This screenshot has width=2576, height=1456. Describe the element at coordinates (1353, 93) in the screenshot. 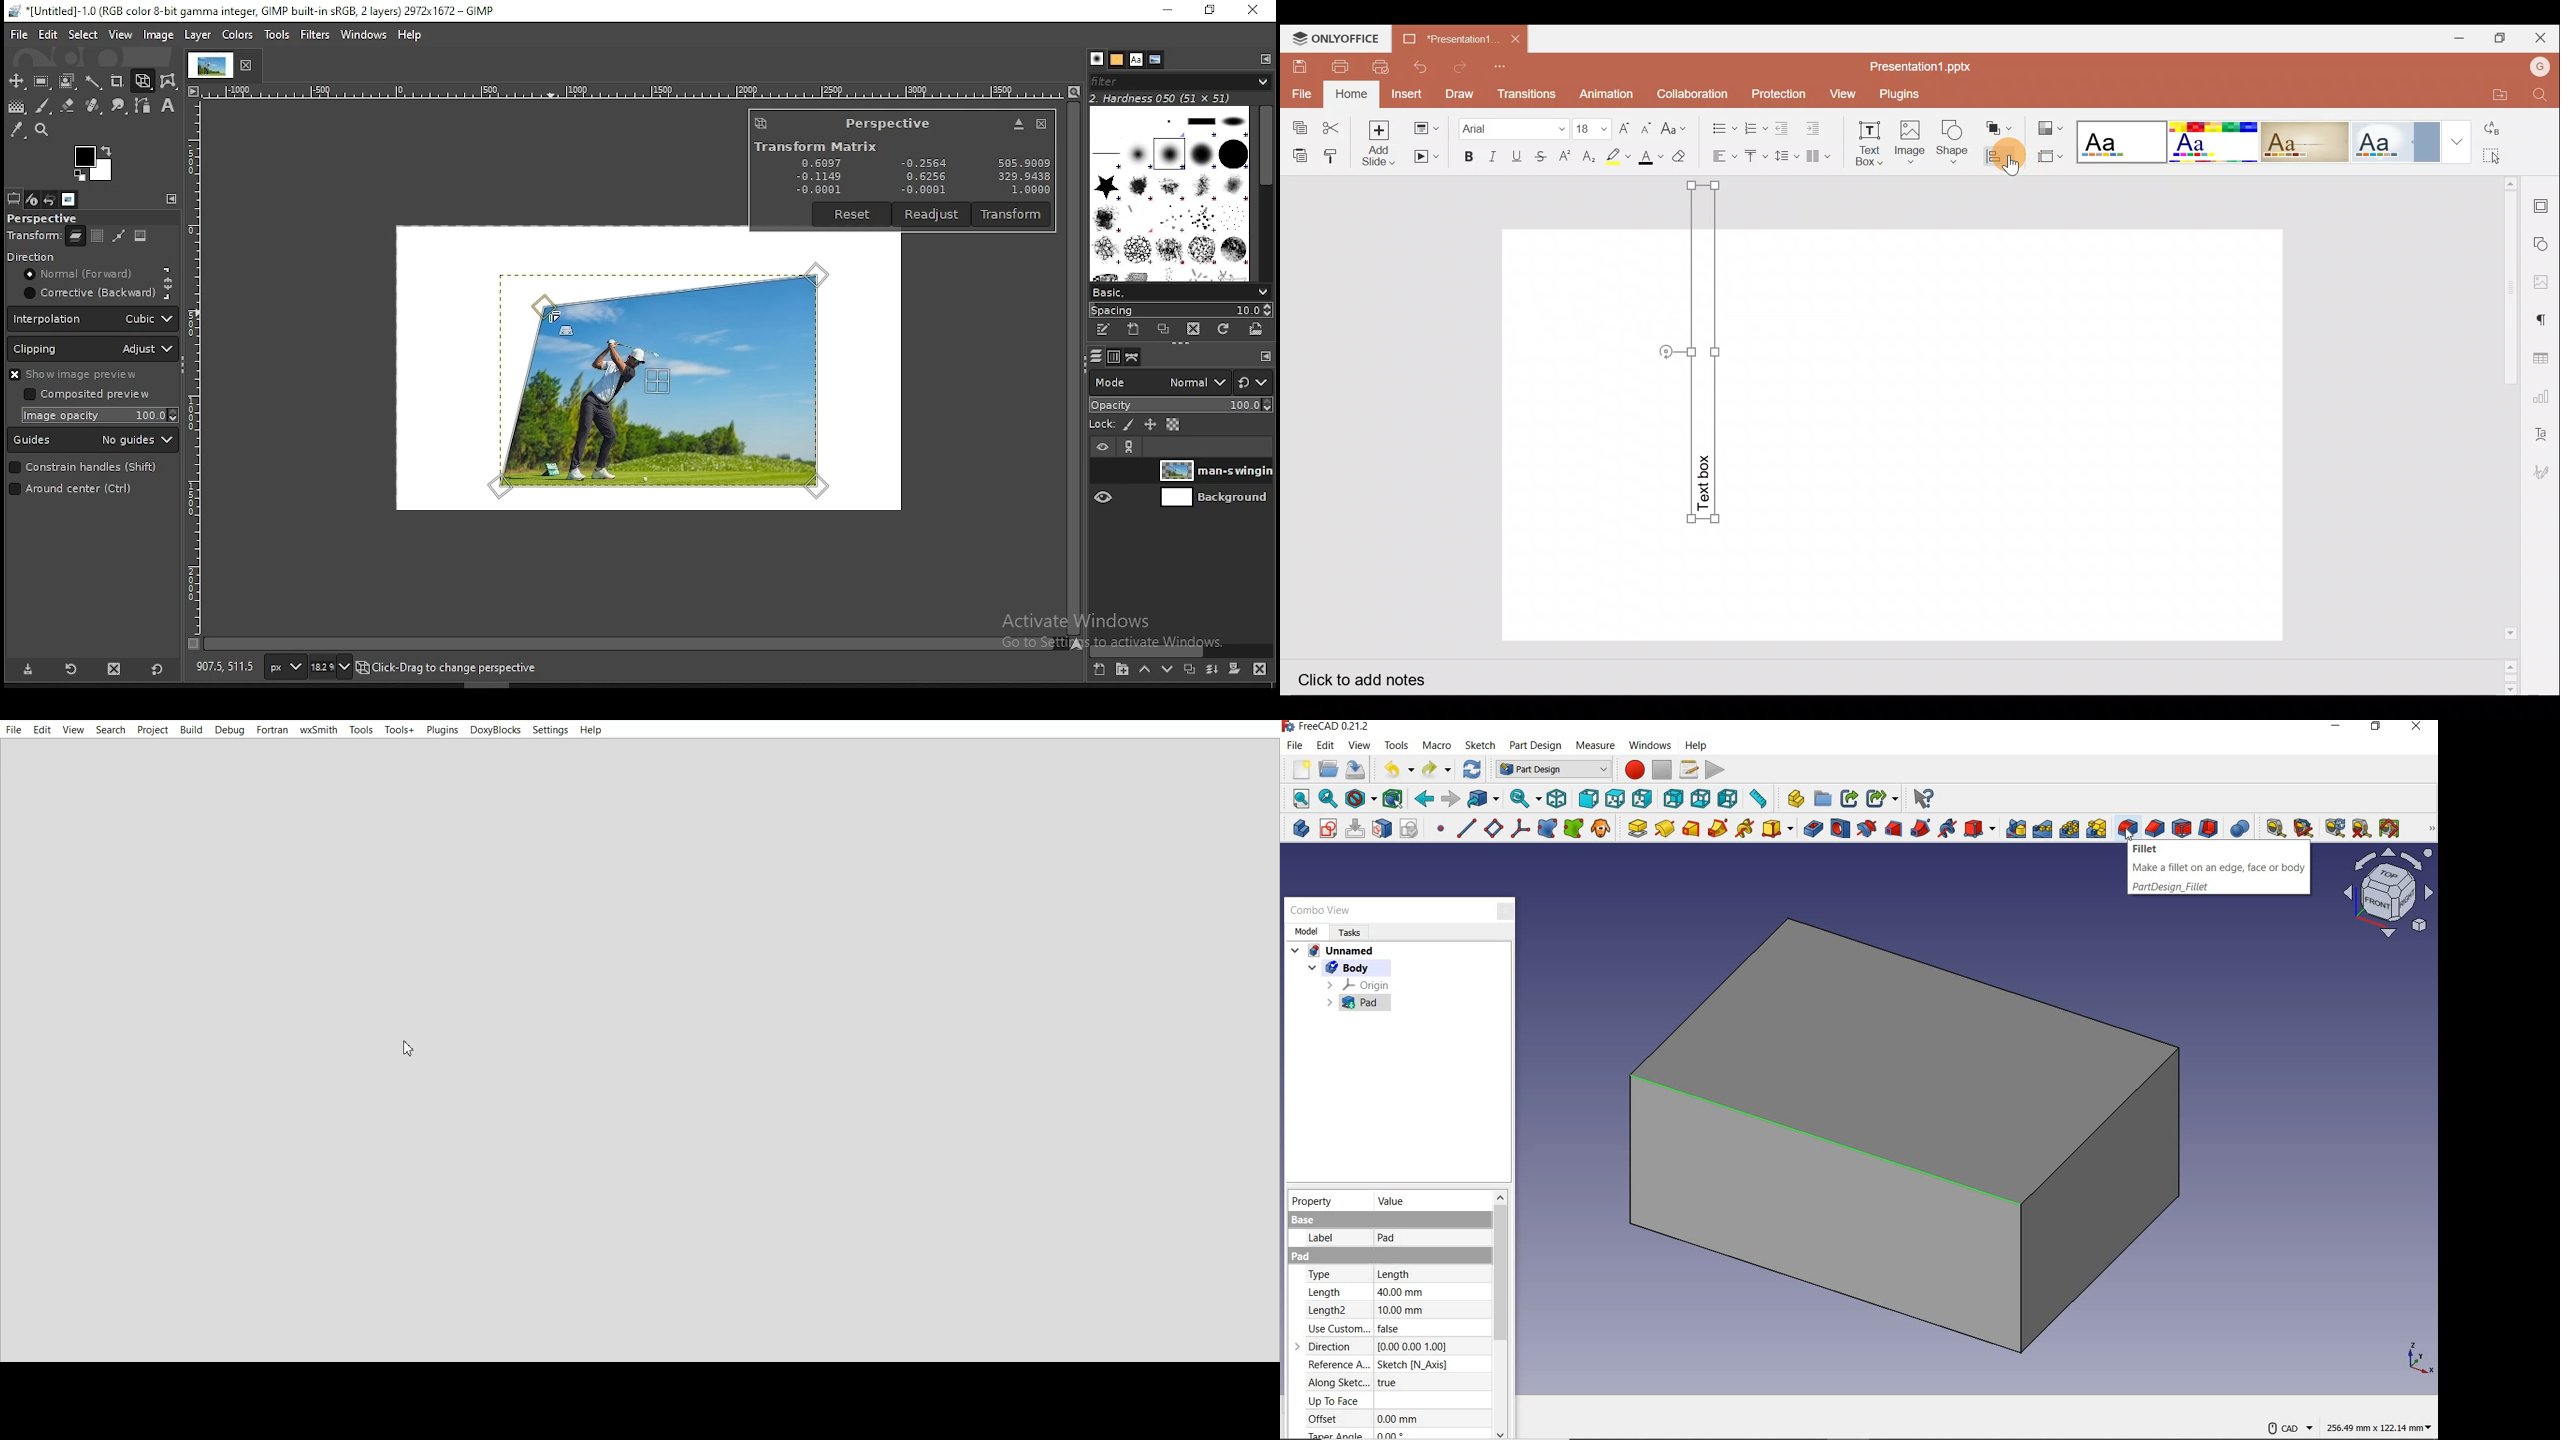

I see `Home` at that location.